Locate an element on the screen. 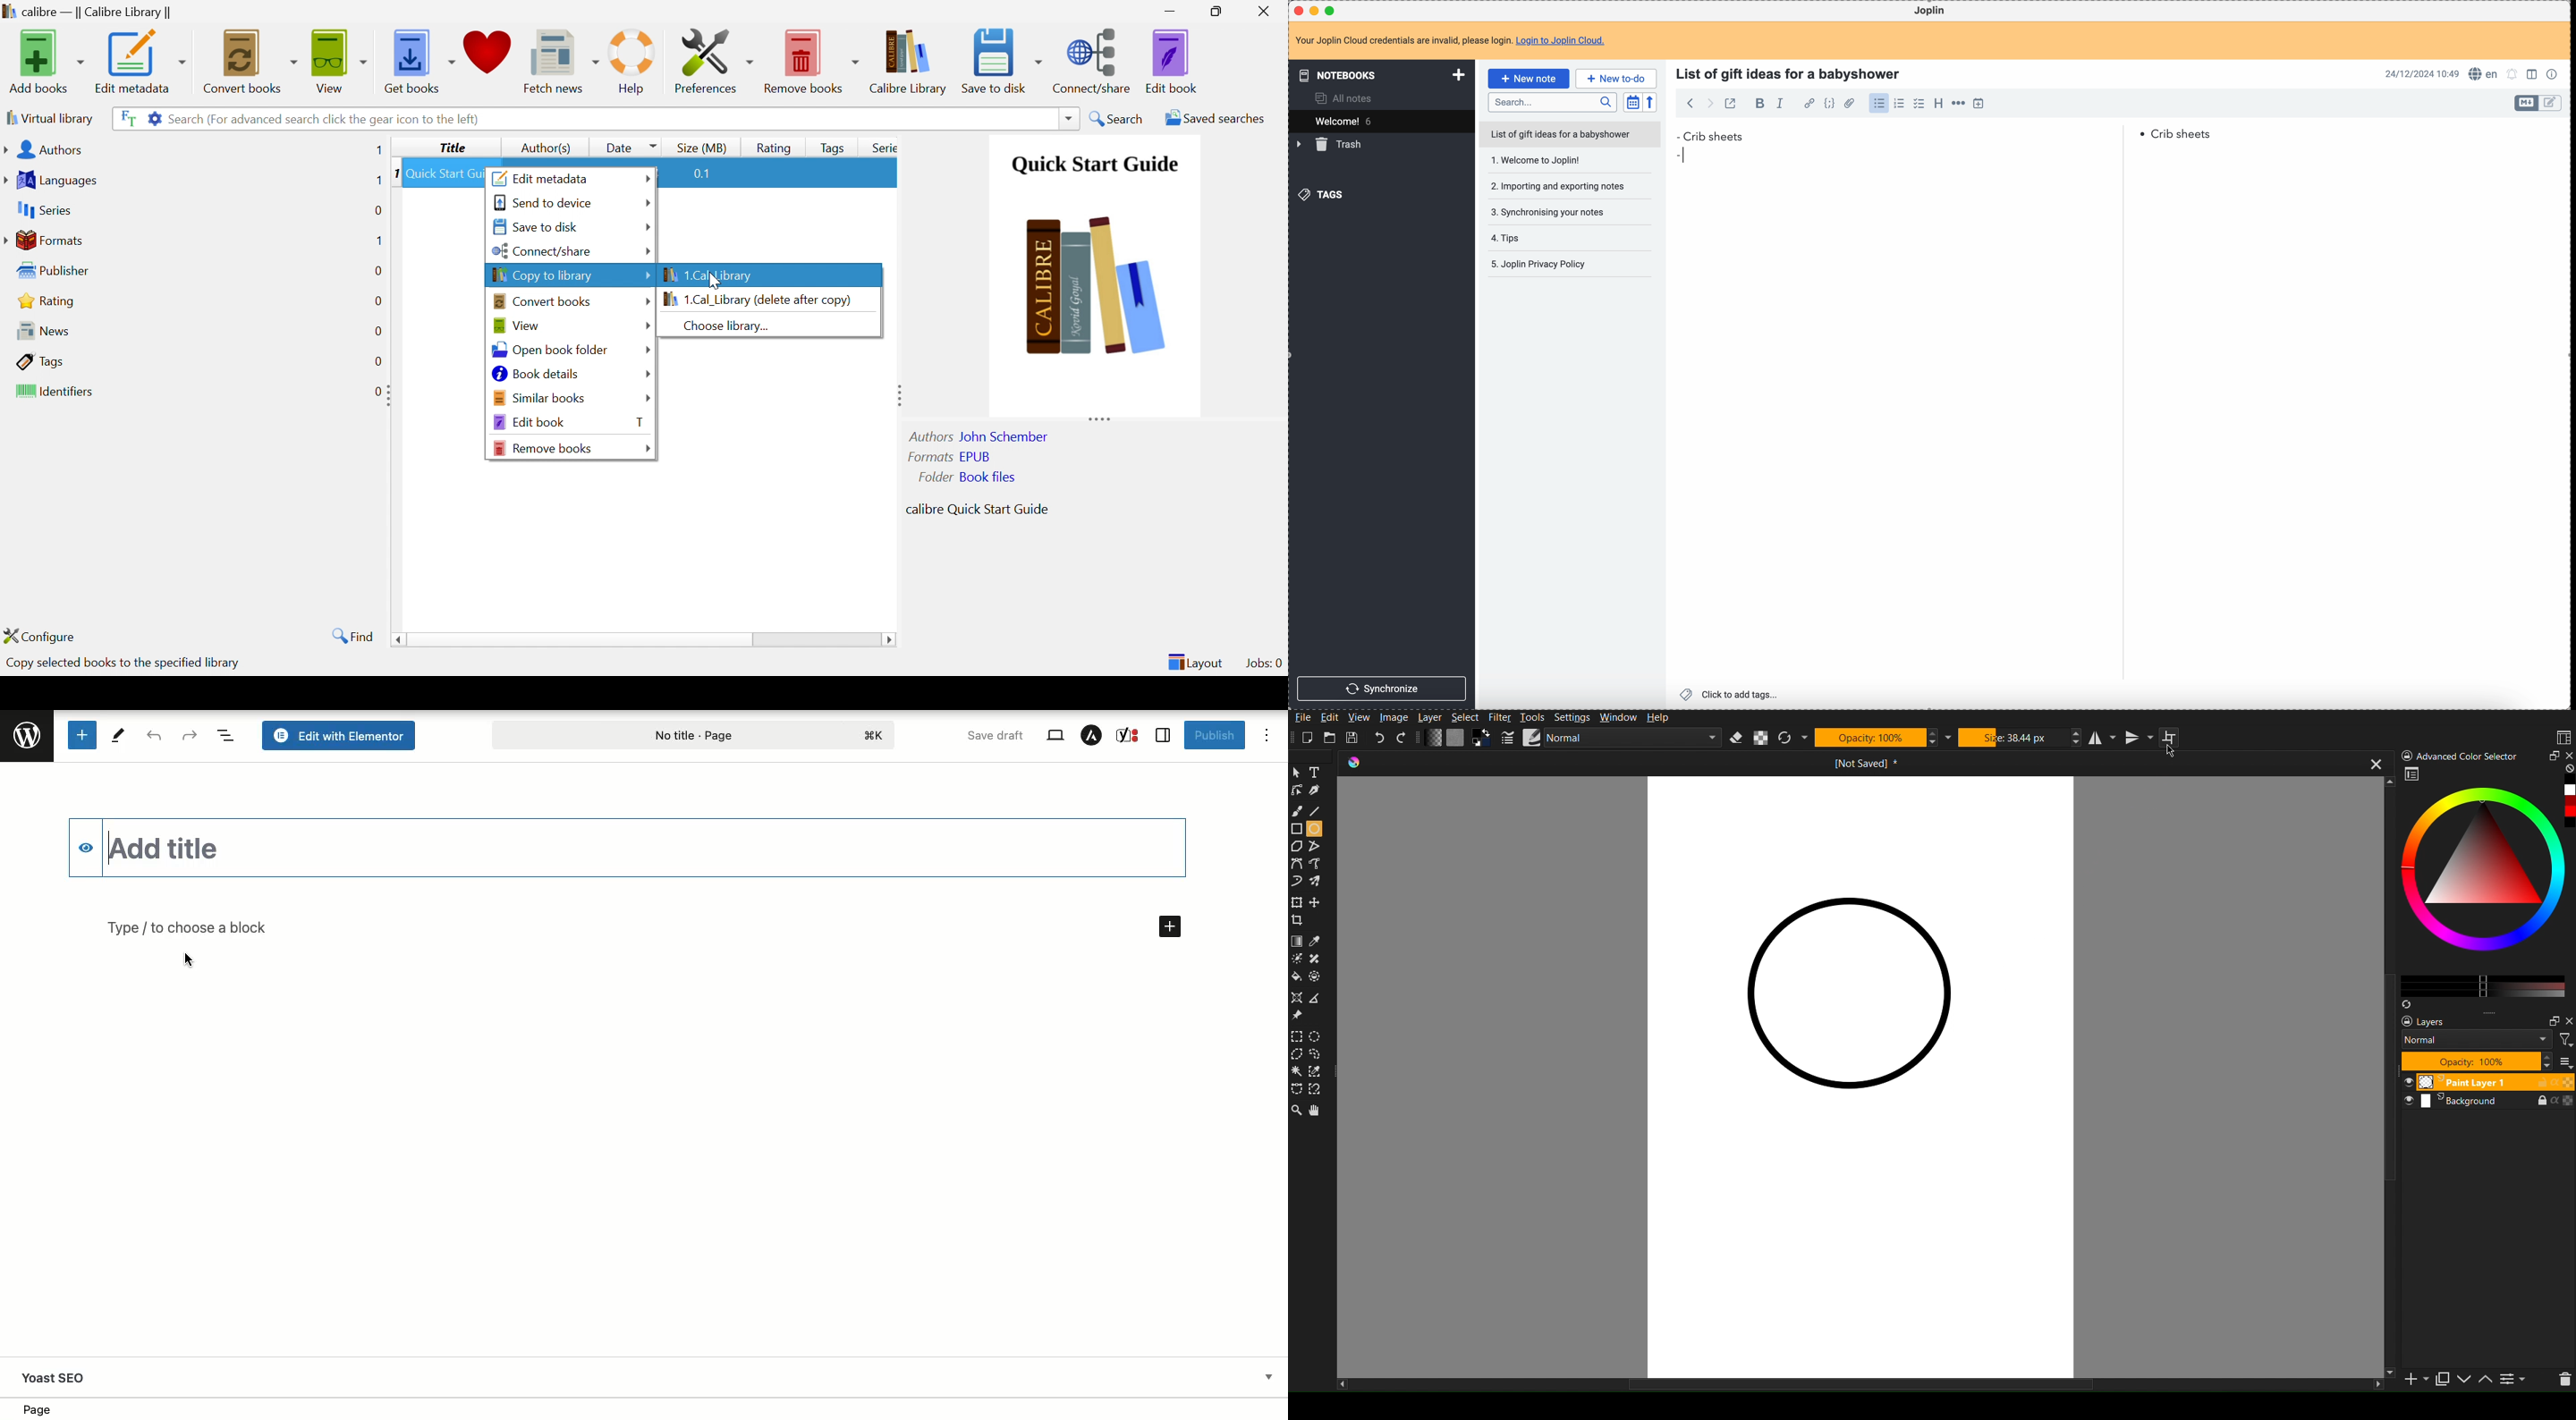  numbered list is located at coordinates (1902, 104).